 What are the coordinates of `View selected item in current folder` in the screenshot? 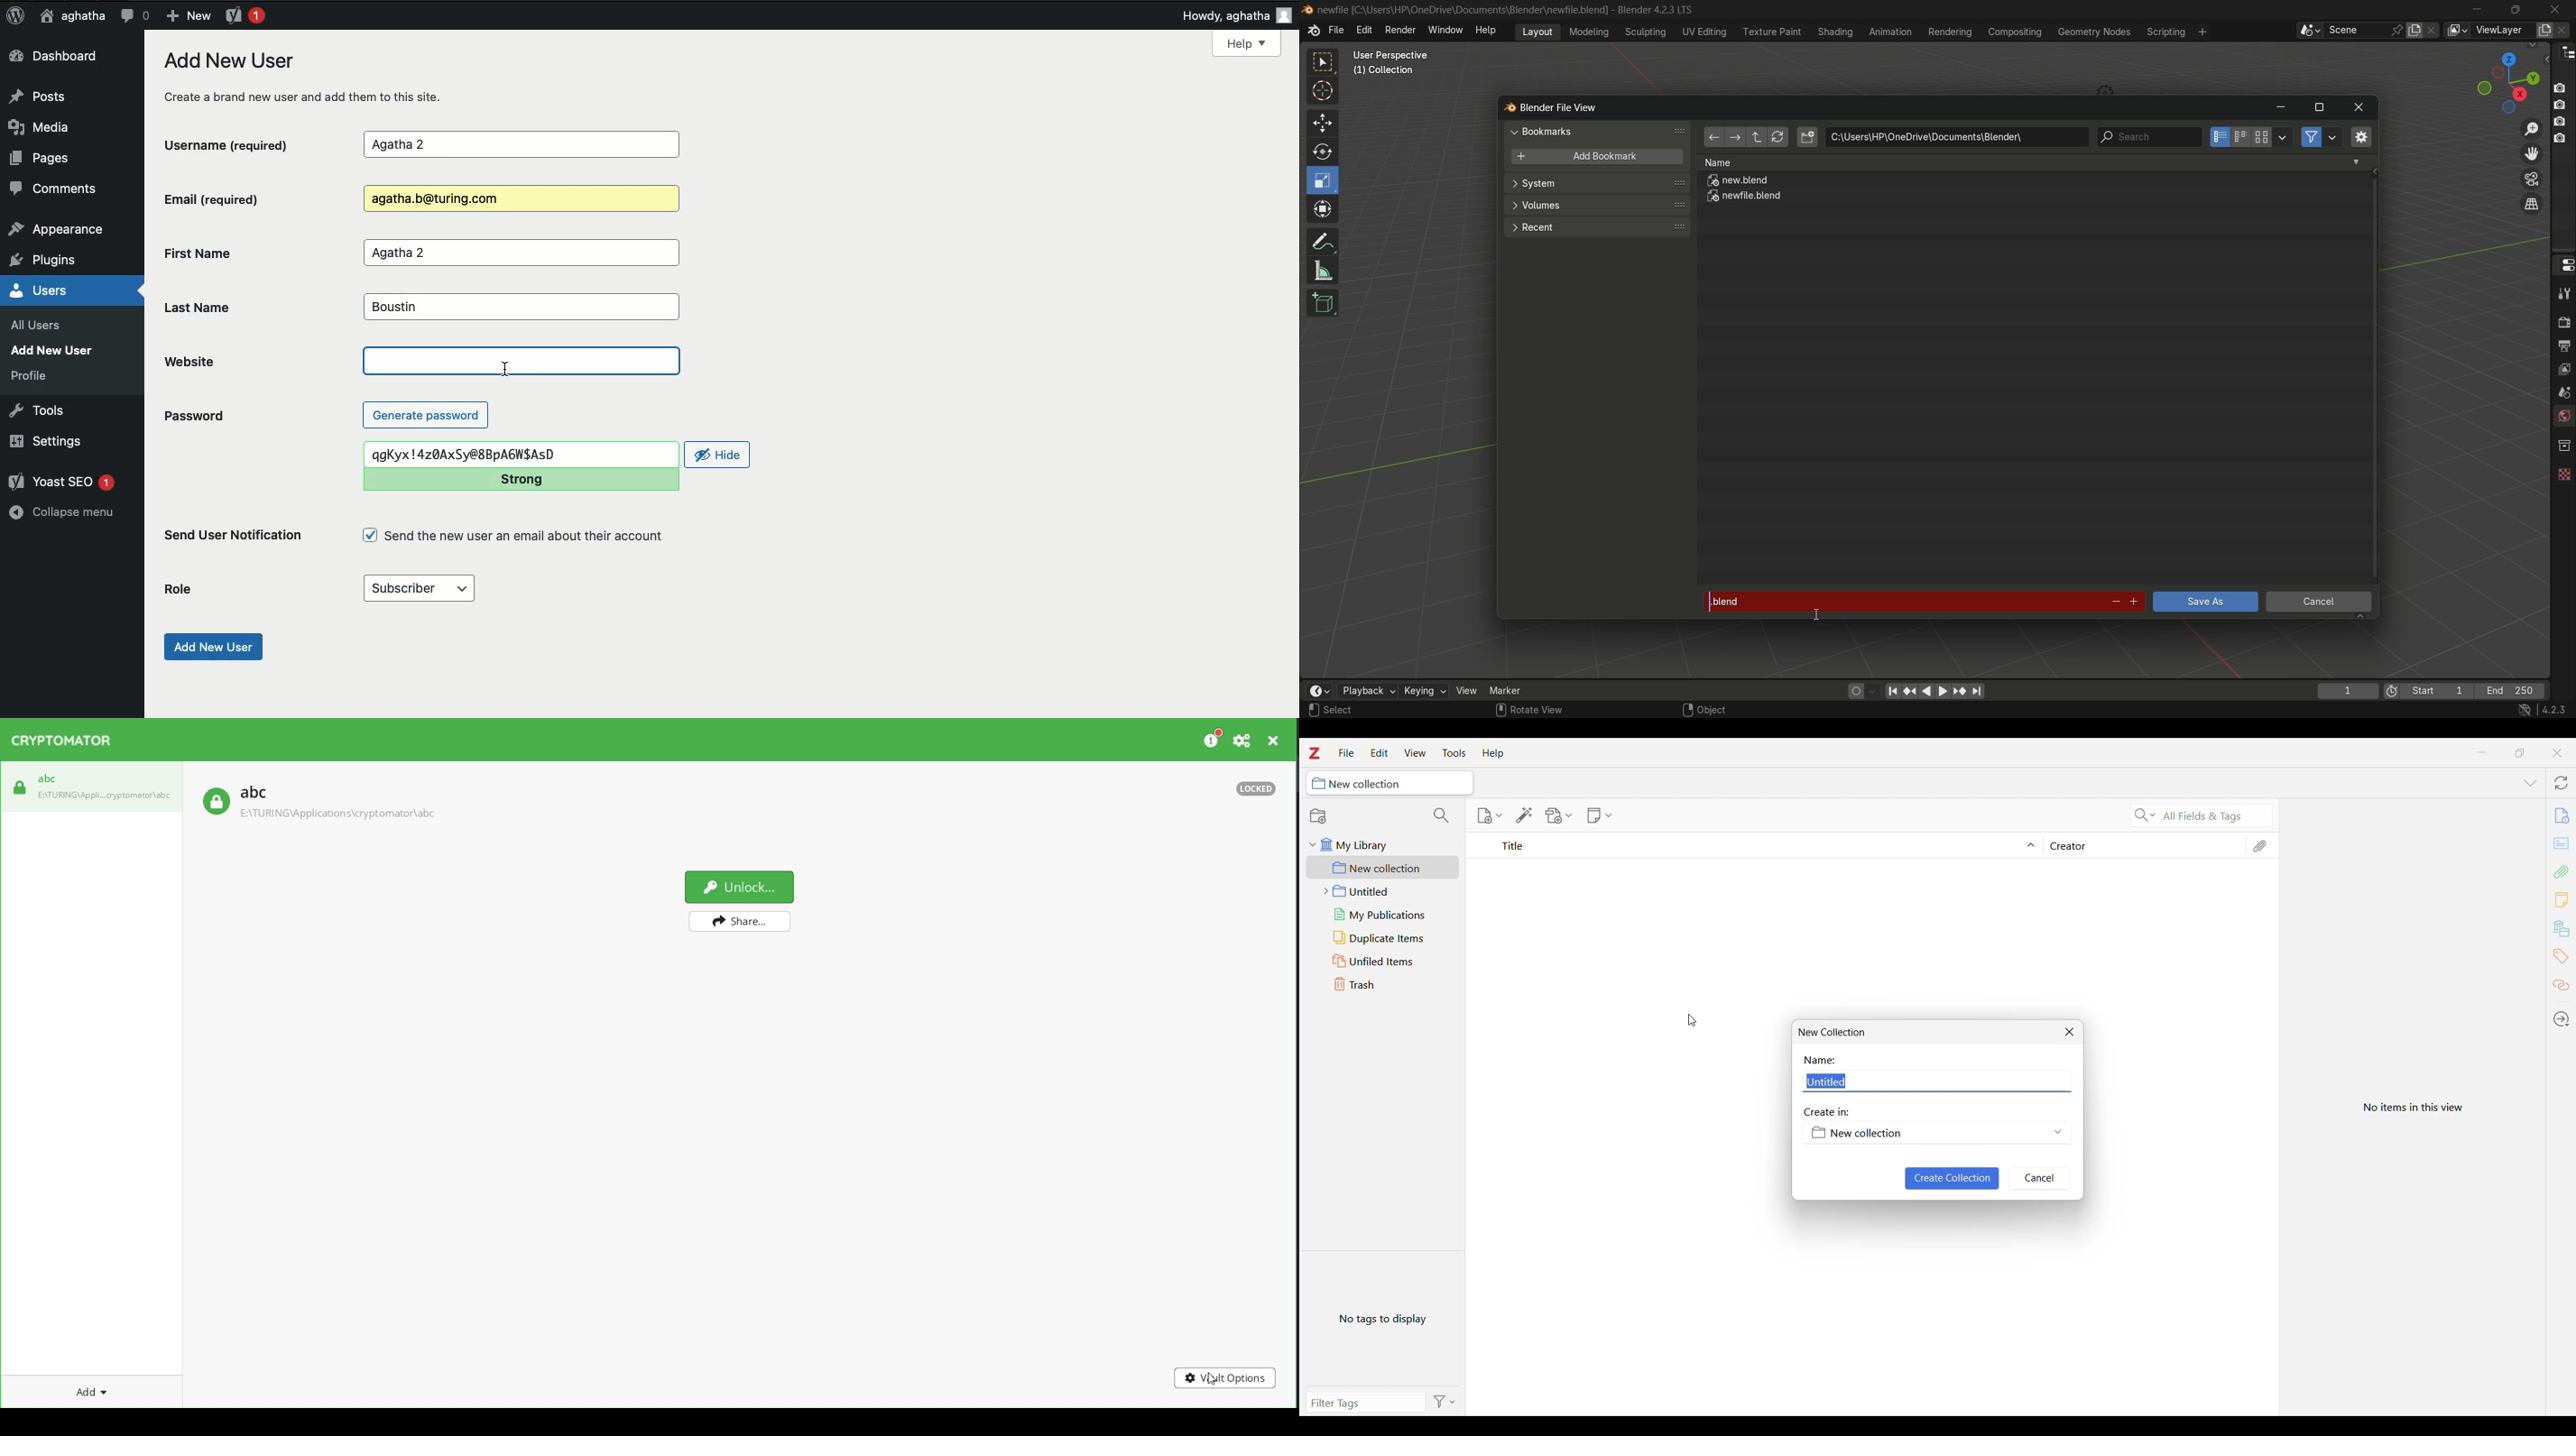 It's located at (2411, 1108).